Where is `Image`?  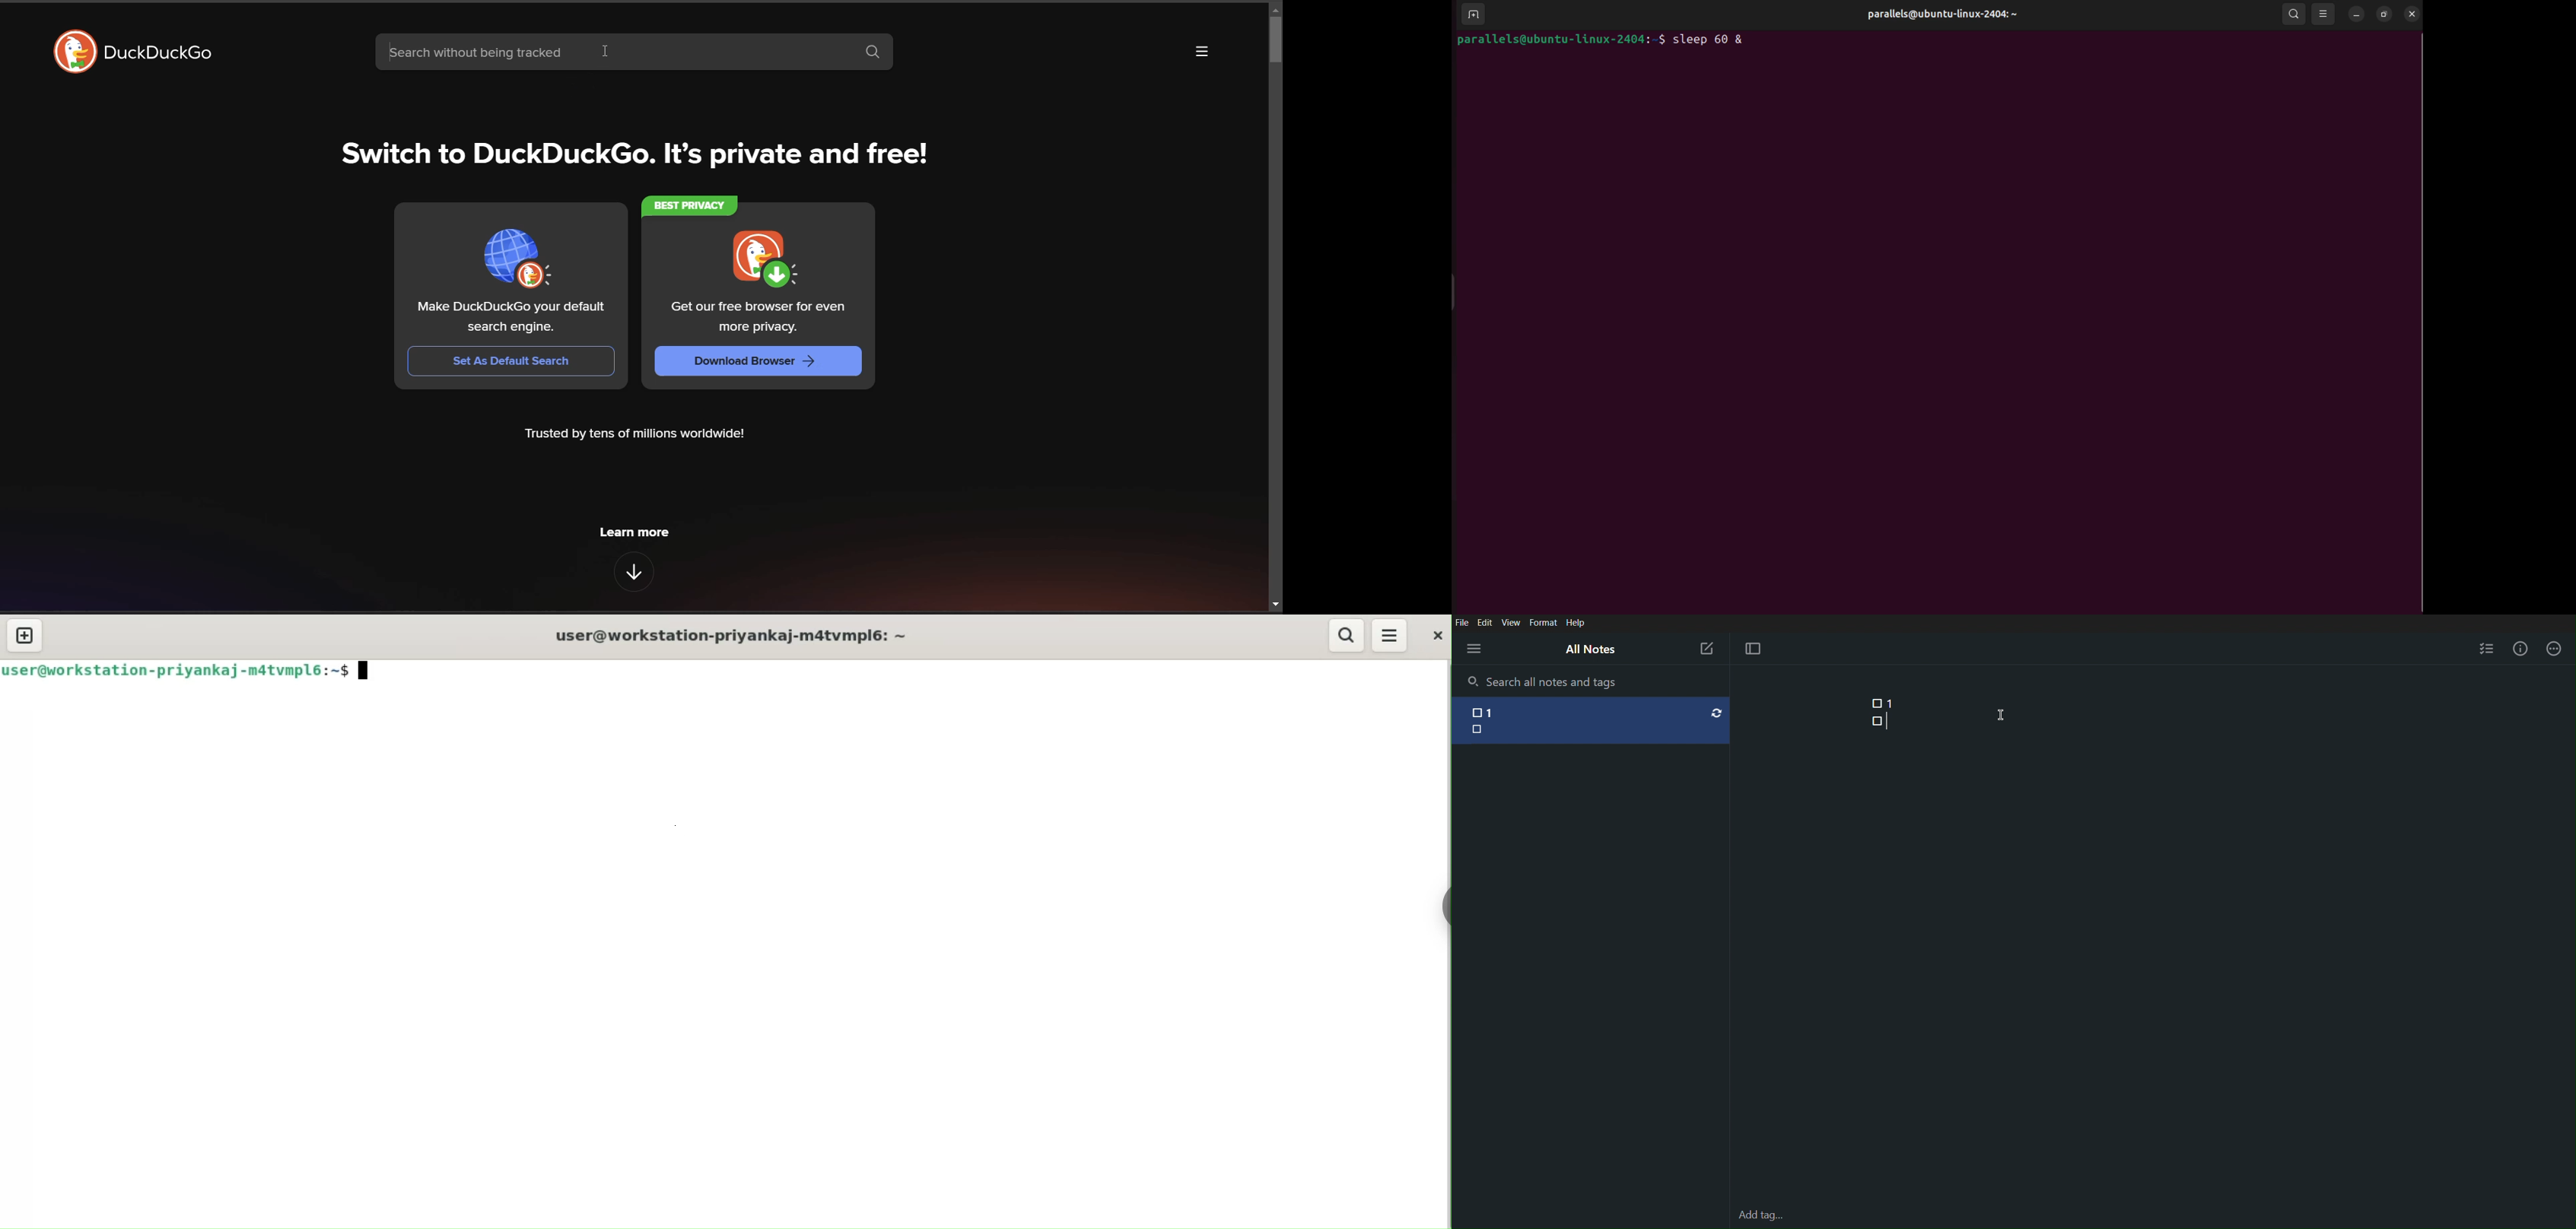
Image is located at coordinates (517, 259).